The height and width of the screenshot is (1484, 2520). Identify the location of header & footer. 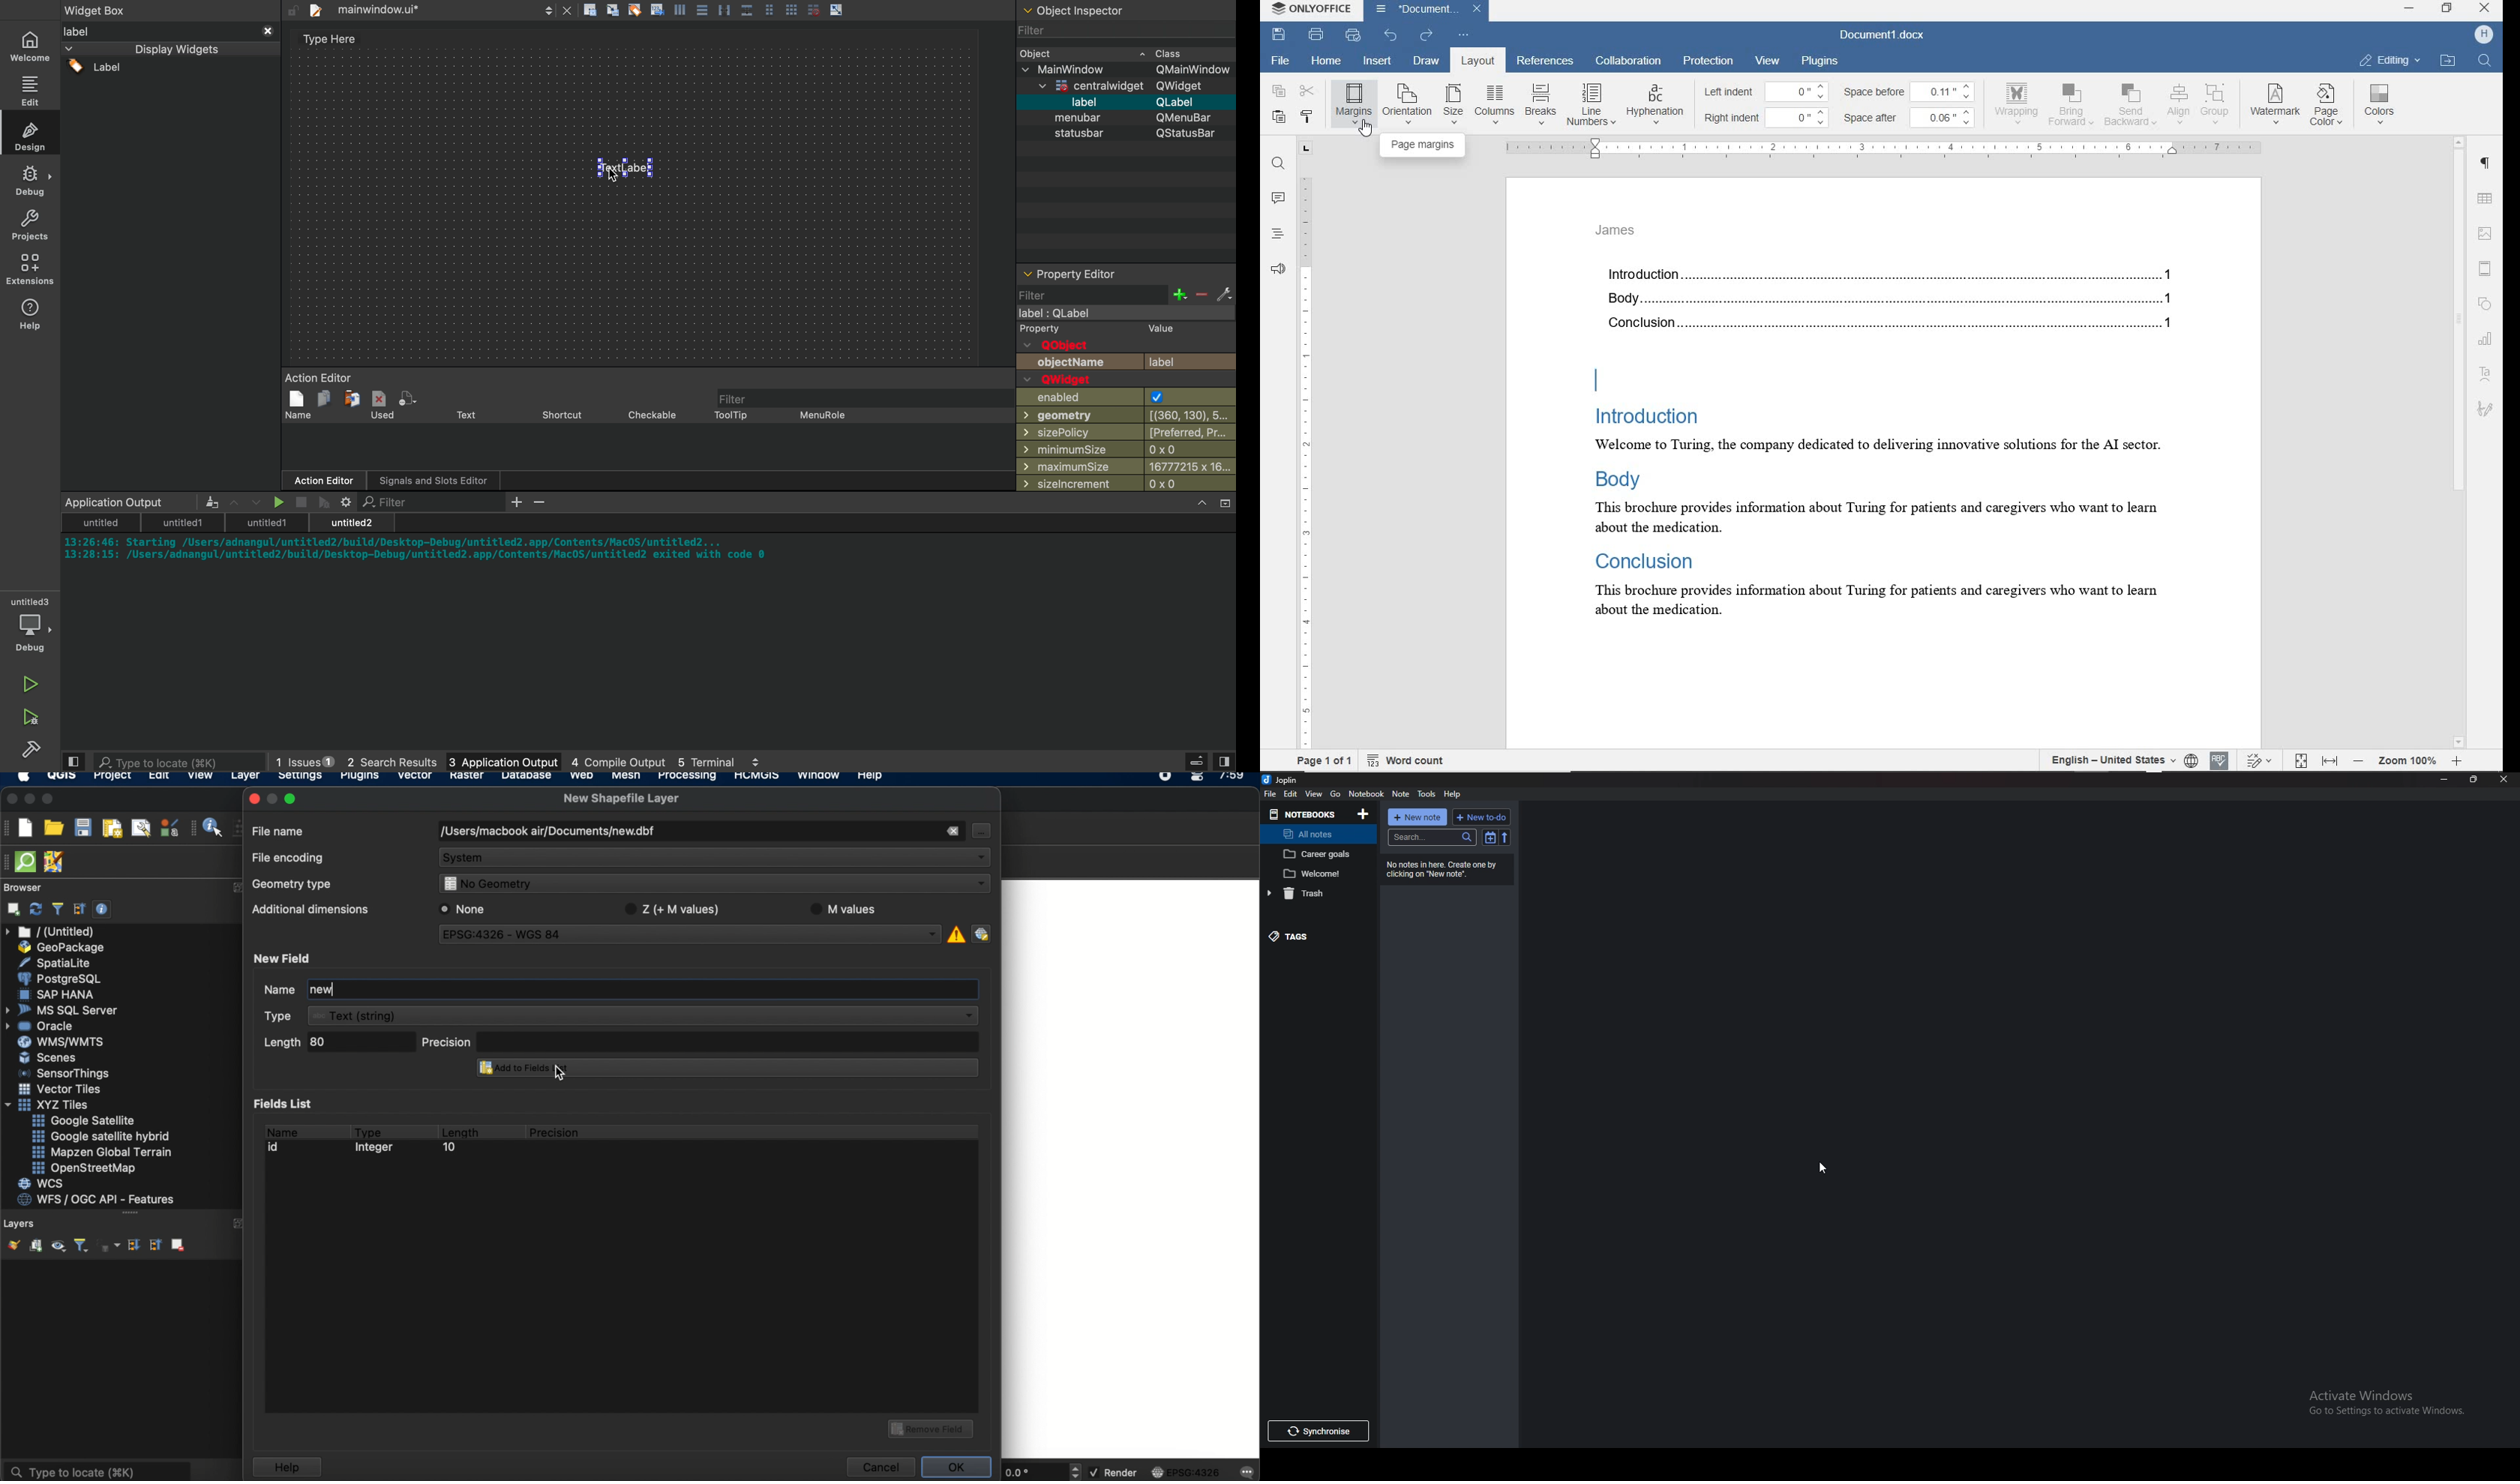
(2489, 269).